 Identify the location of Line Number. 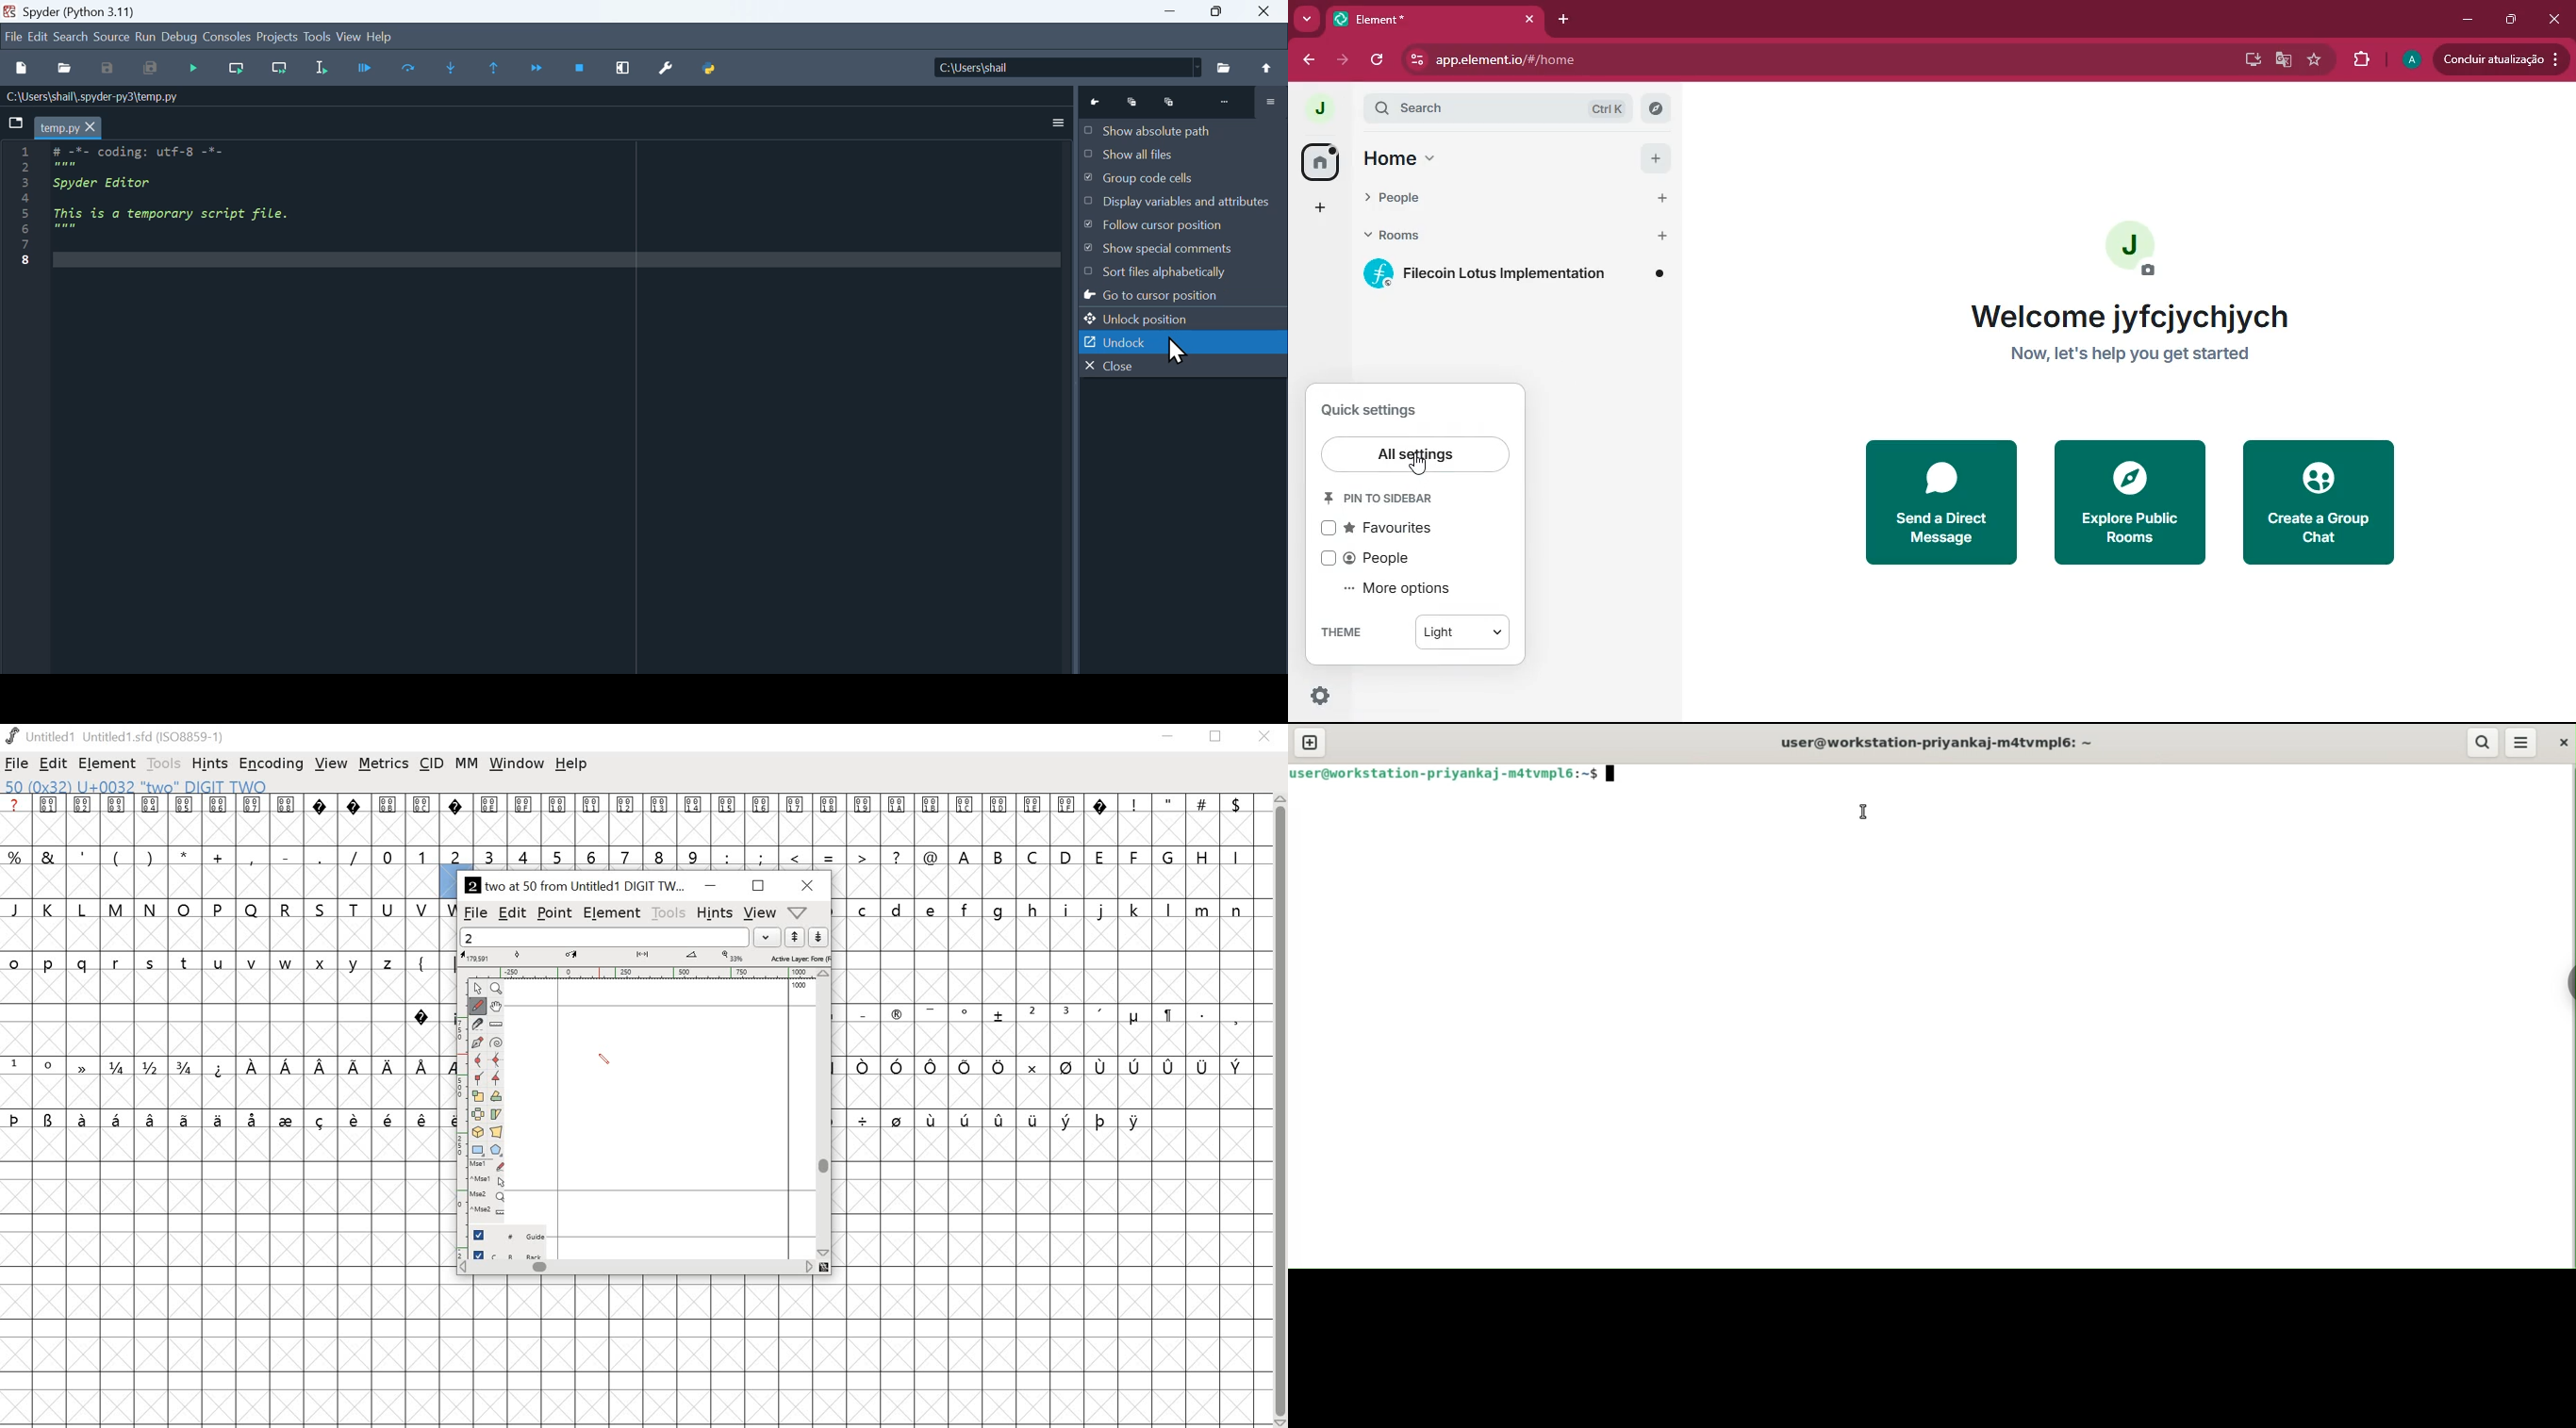
(27, 206).